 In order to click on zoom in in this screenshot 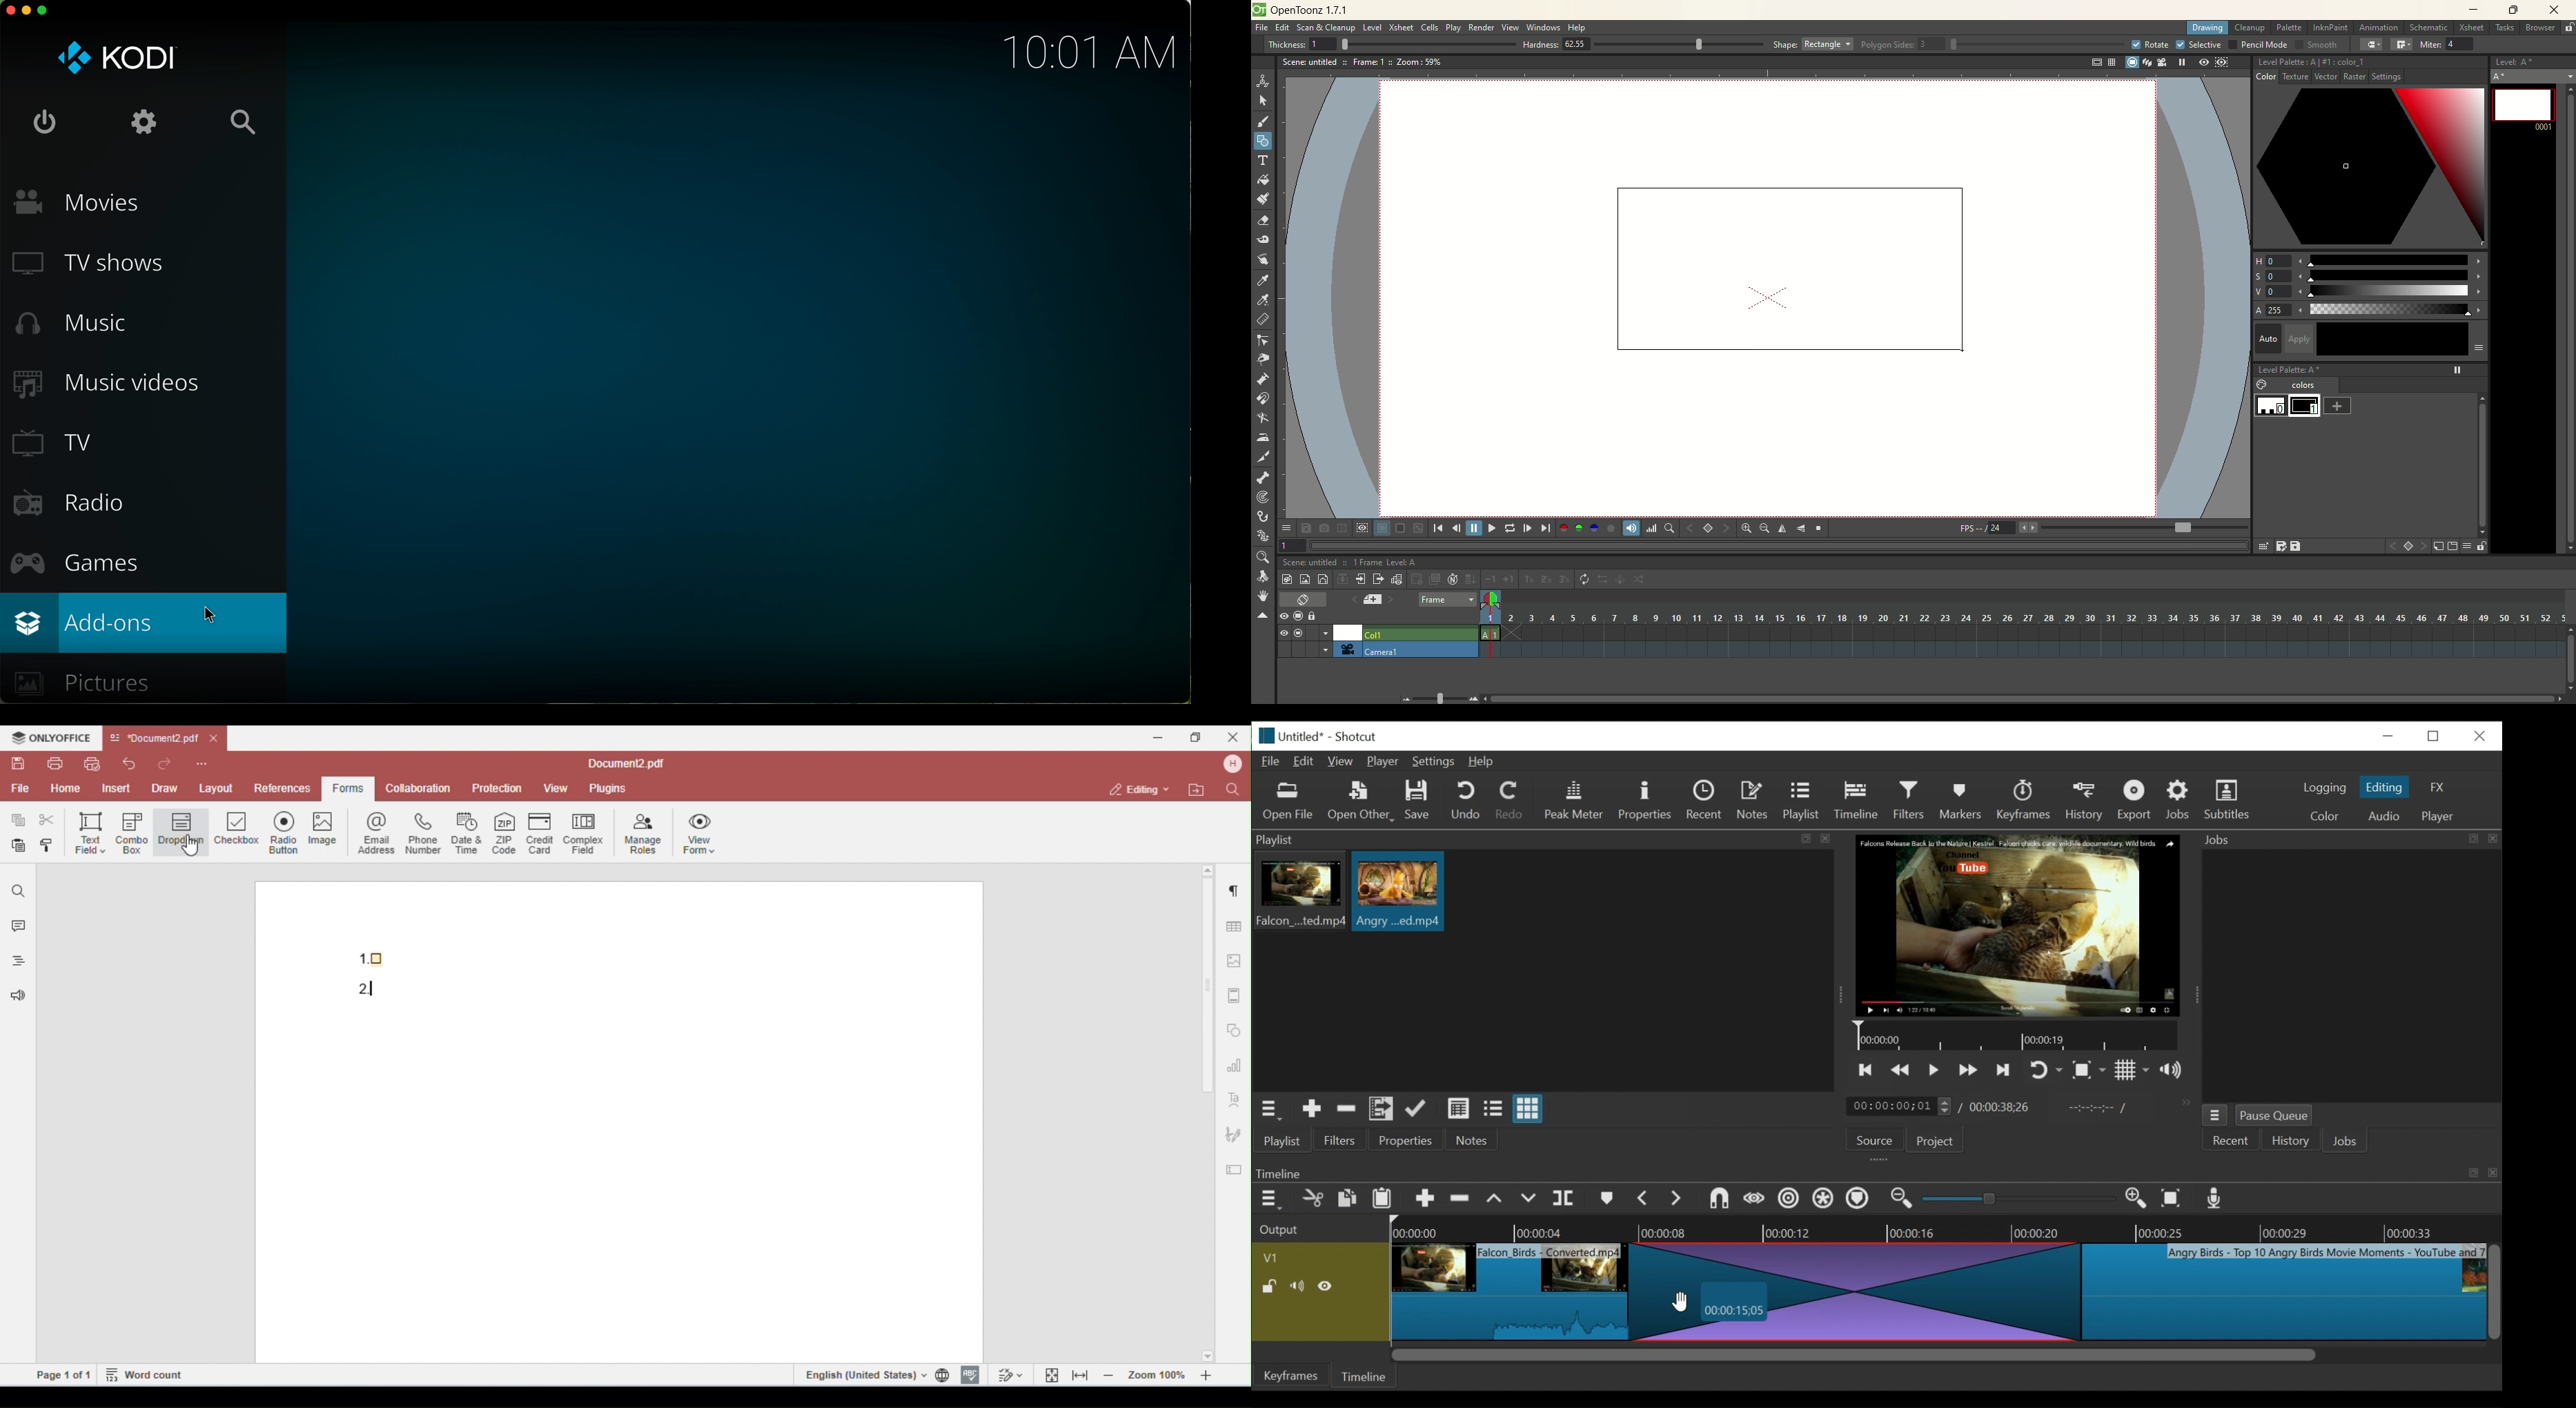, I will do `click(1473, 698)`.